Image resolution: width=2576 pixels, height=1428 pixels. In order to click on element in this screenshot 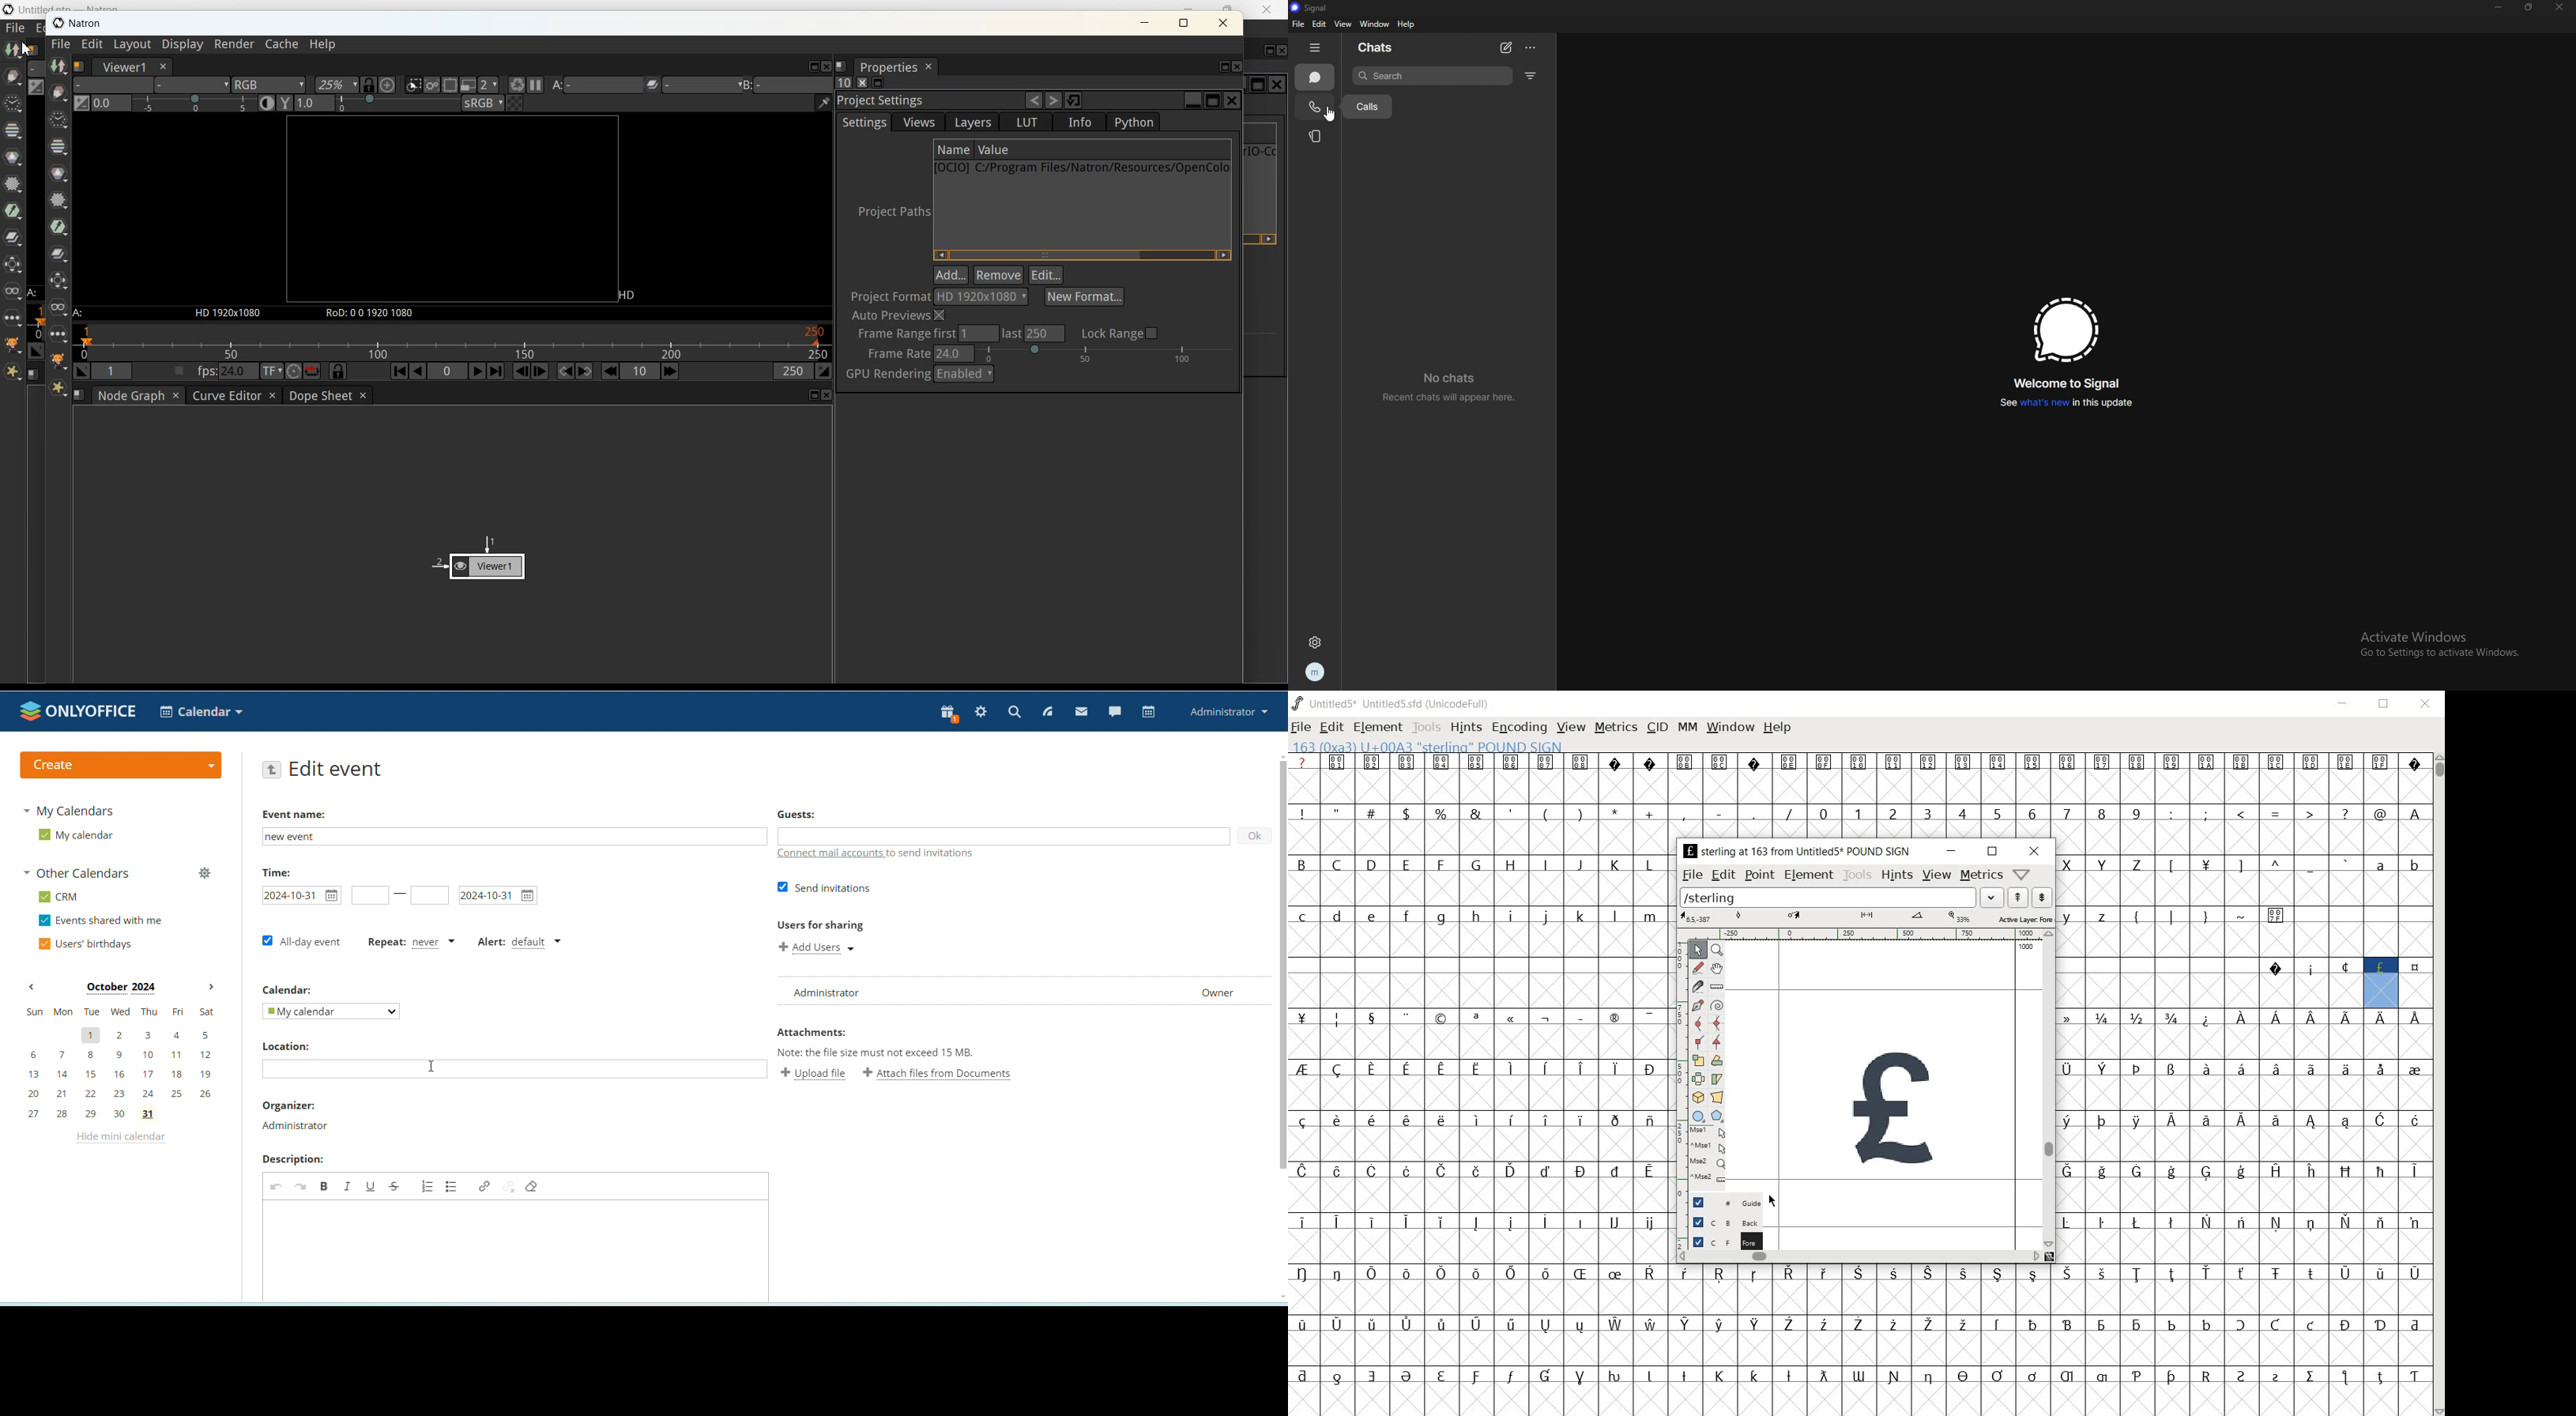, I will do `click(1379, 728)`.